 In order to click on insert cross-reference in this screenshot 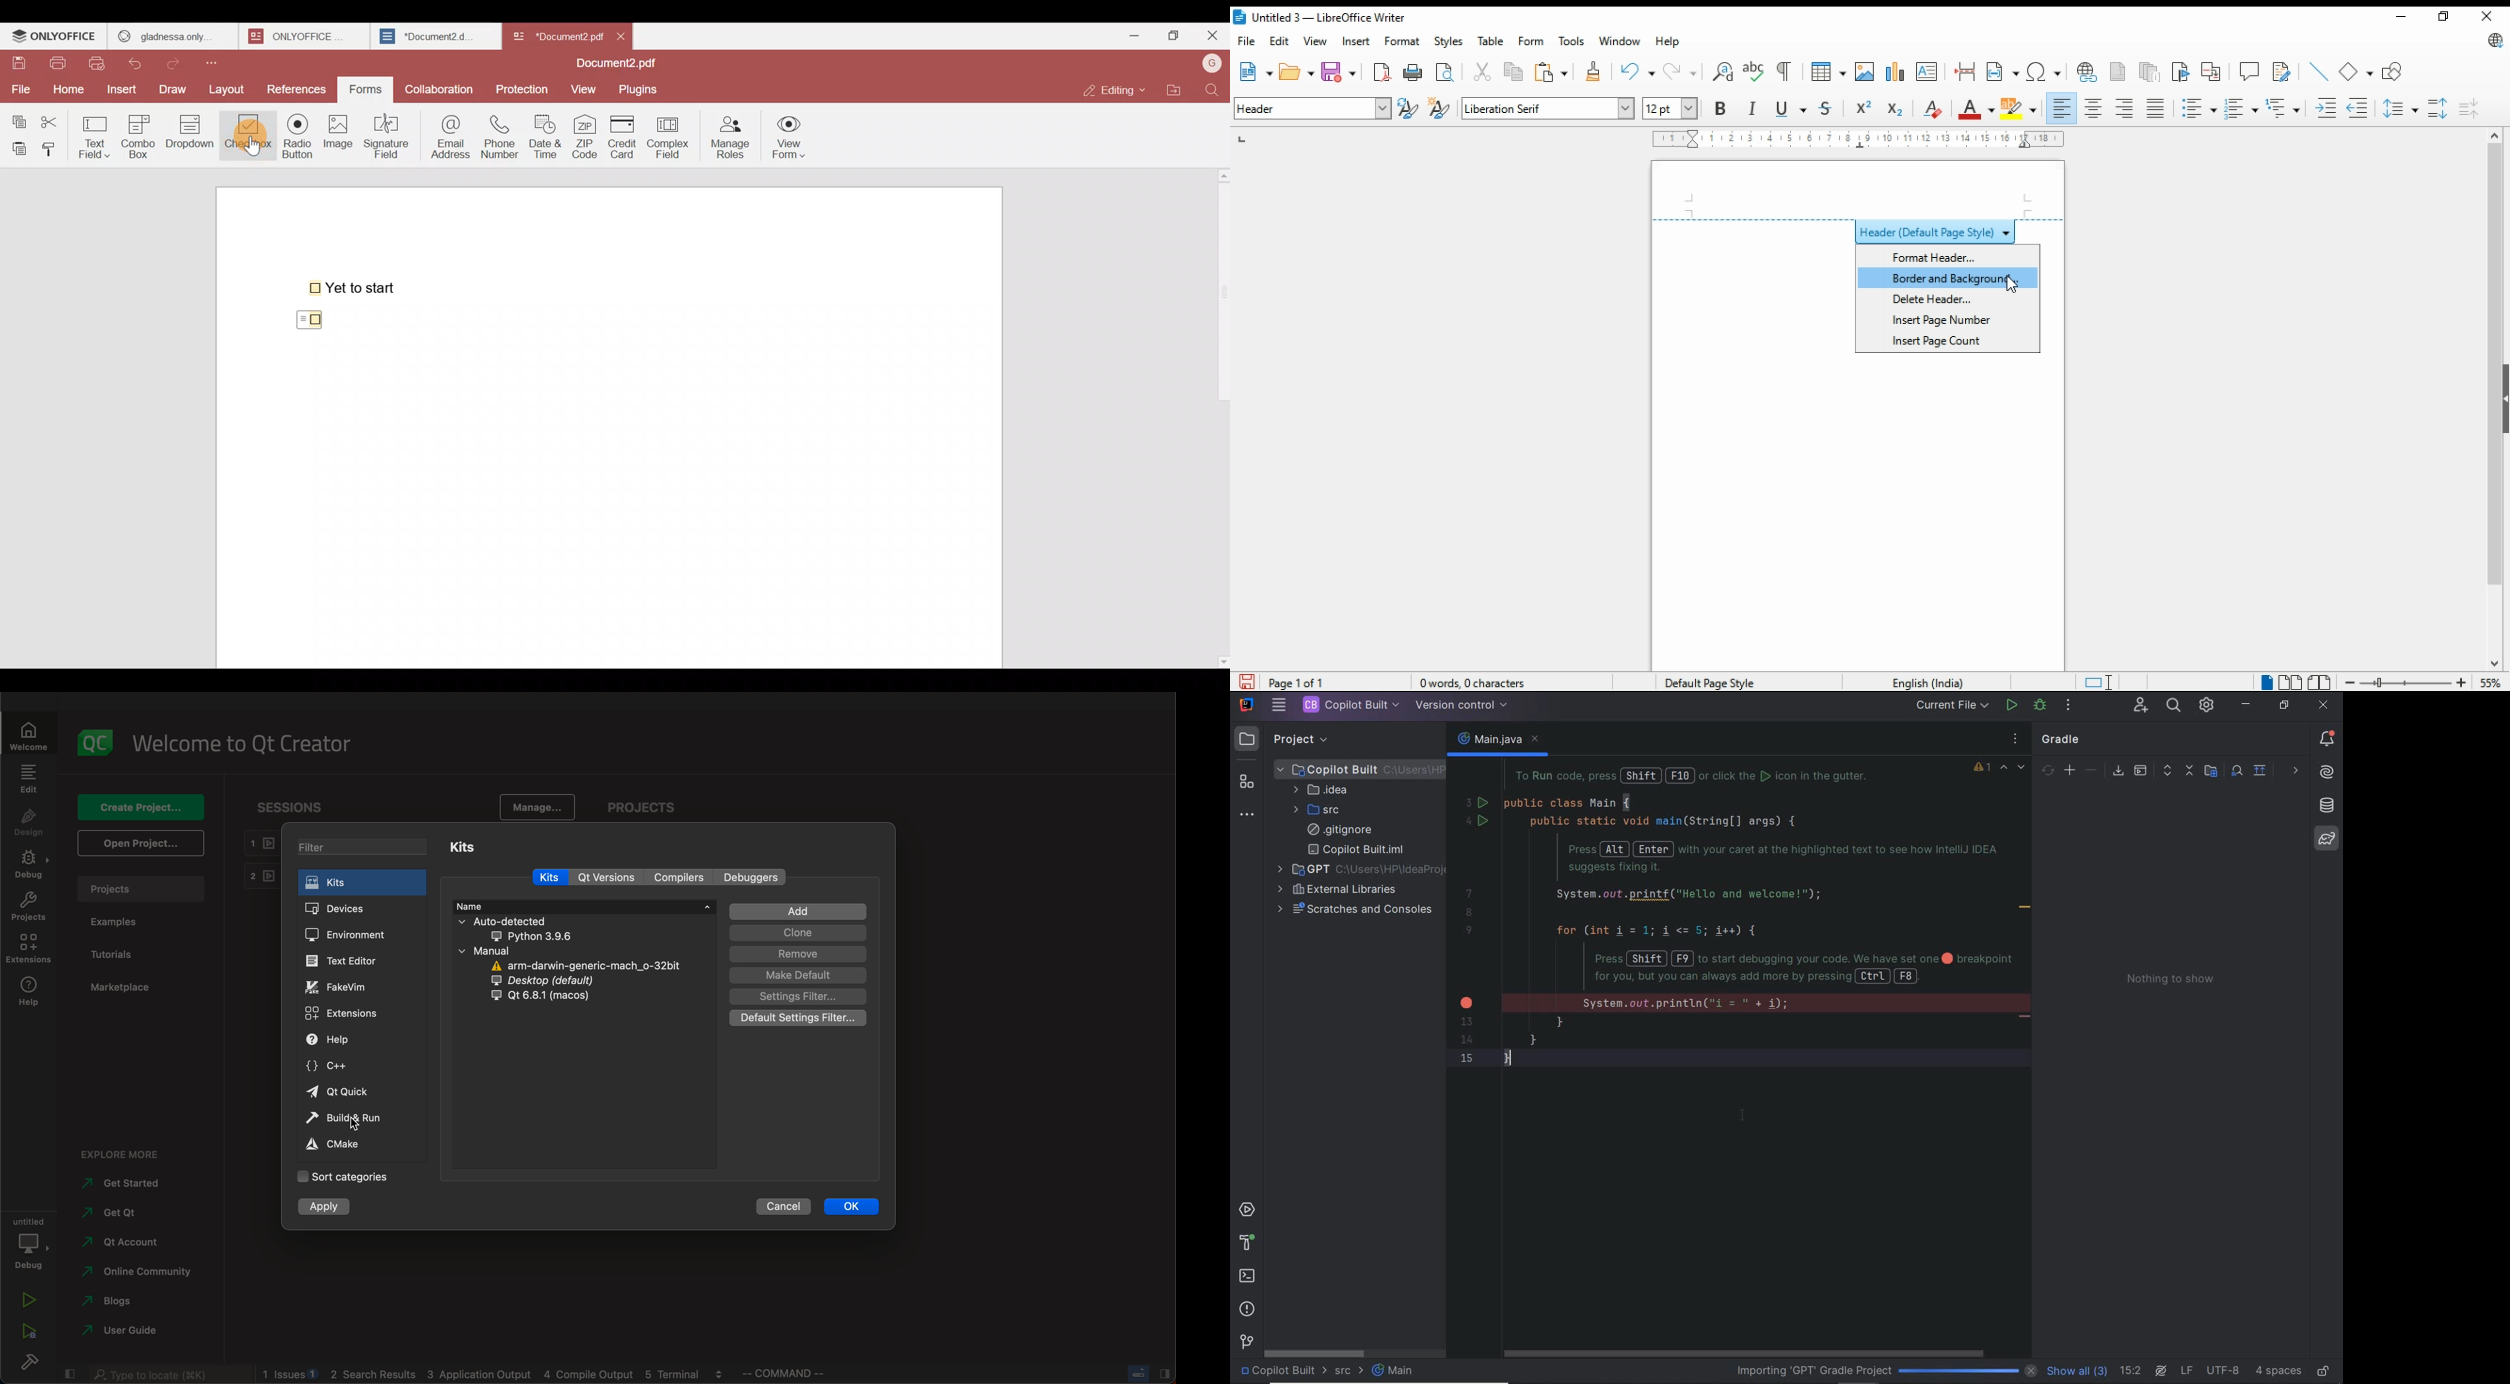, I will do `click(2211, 71)`.